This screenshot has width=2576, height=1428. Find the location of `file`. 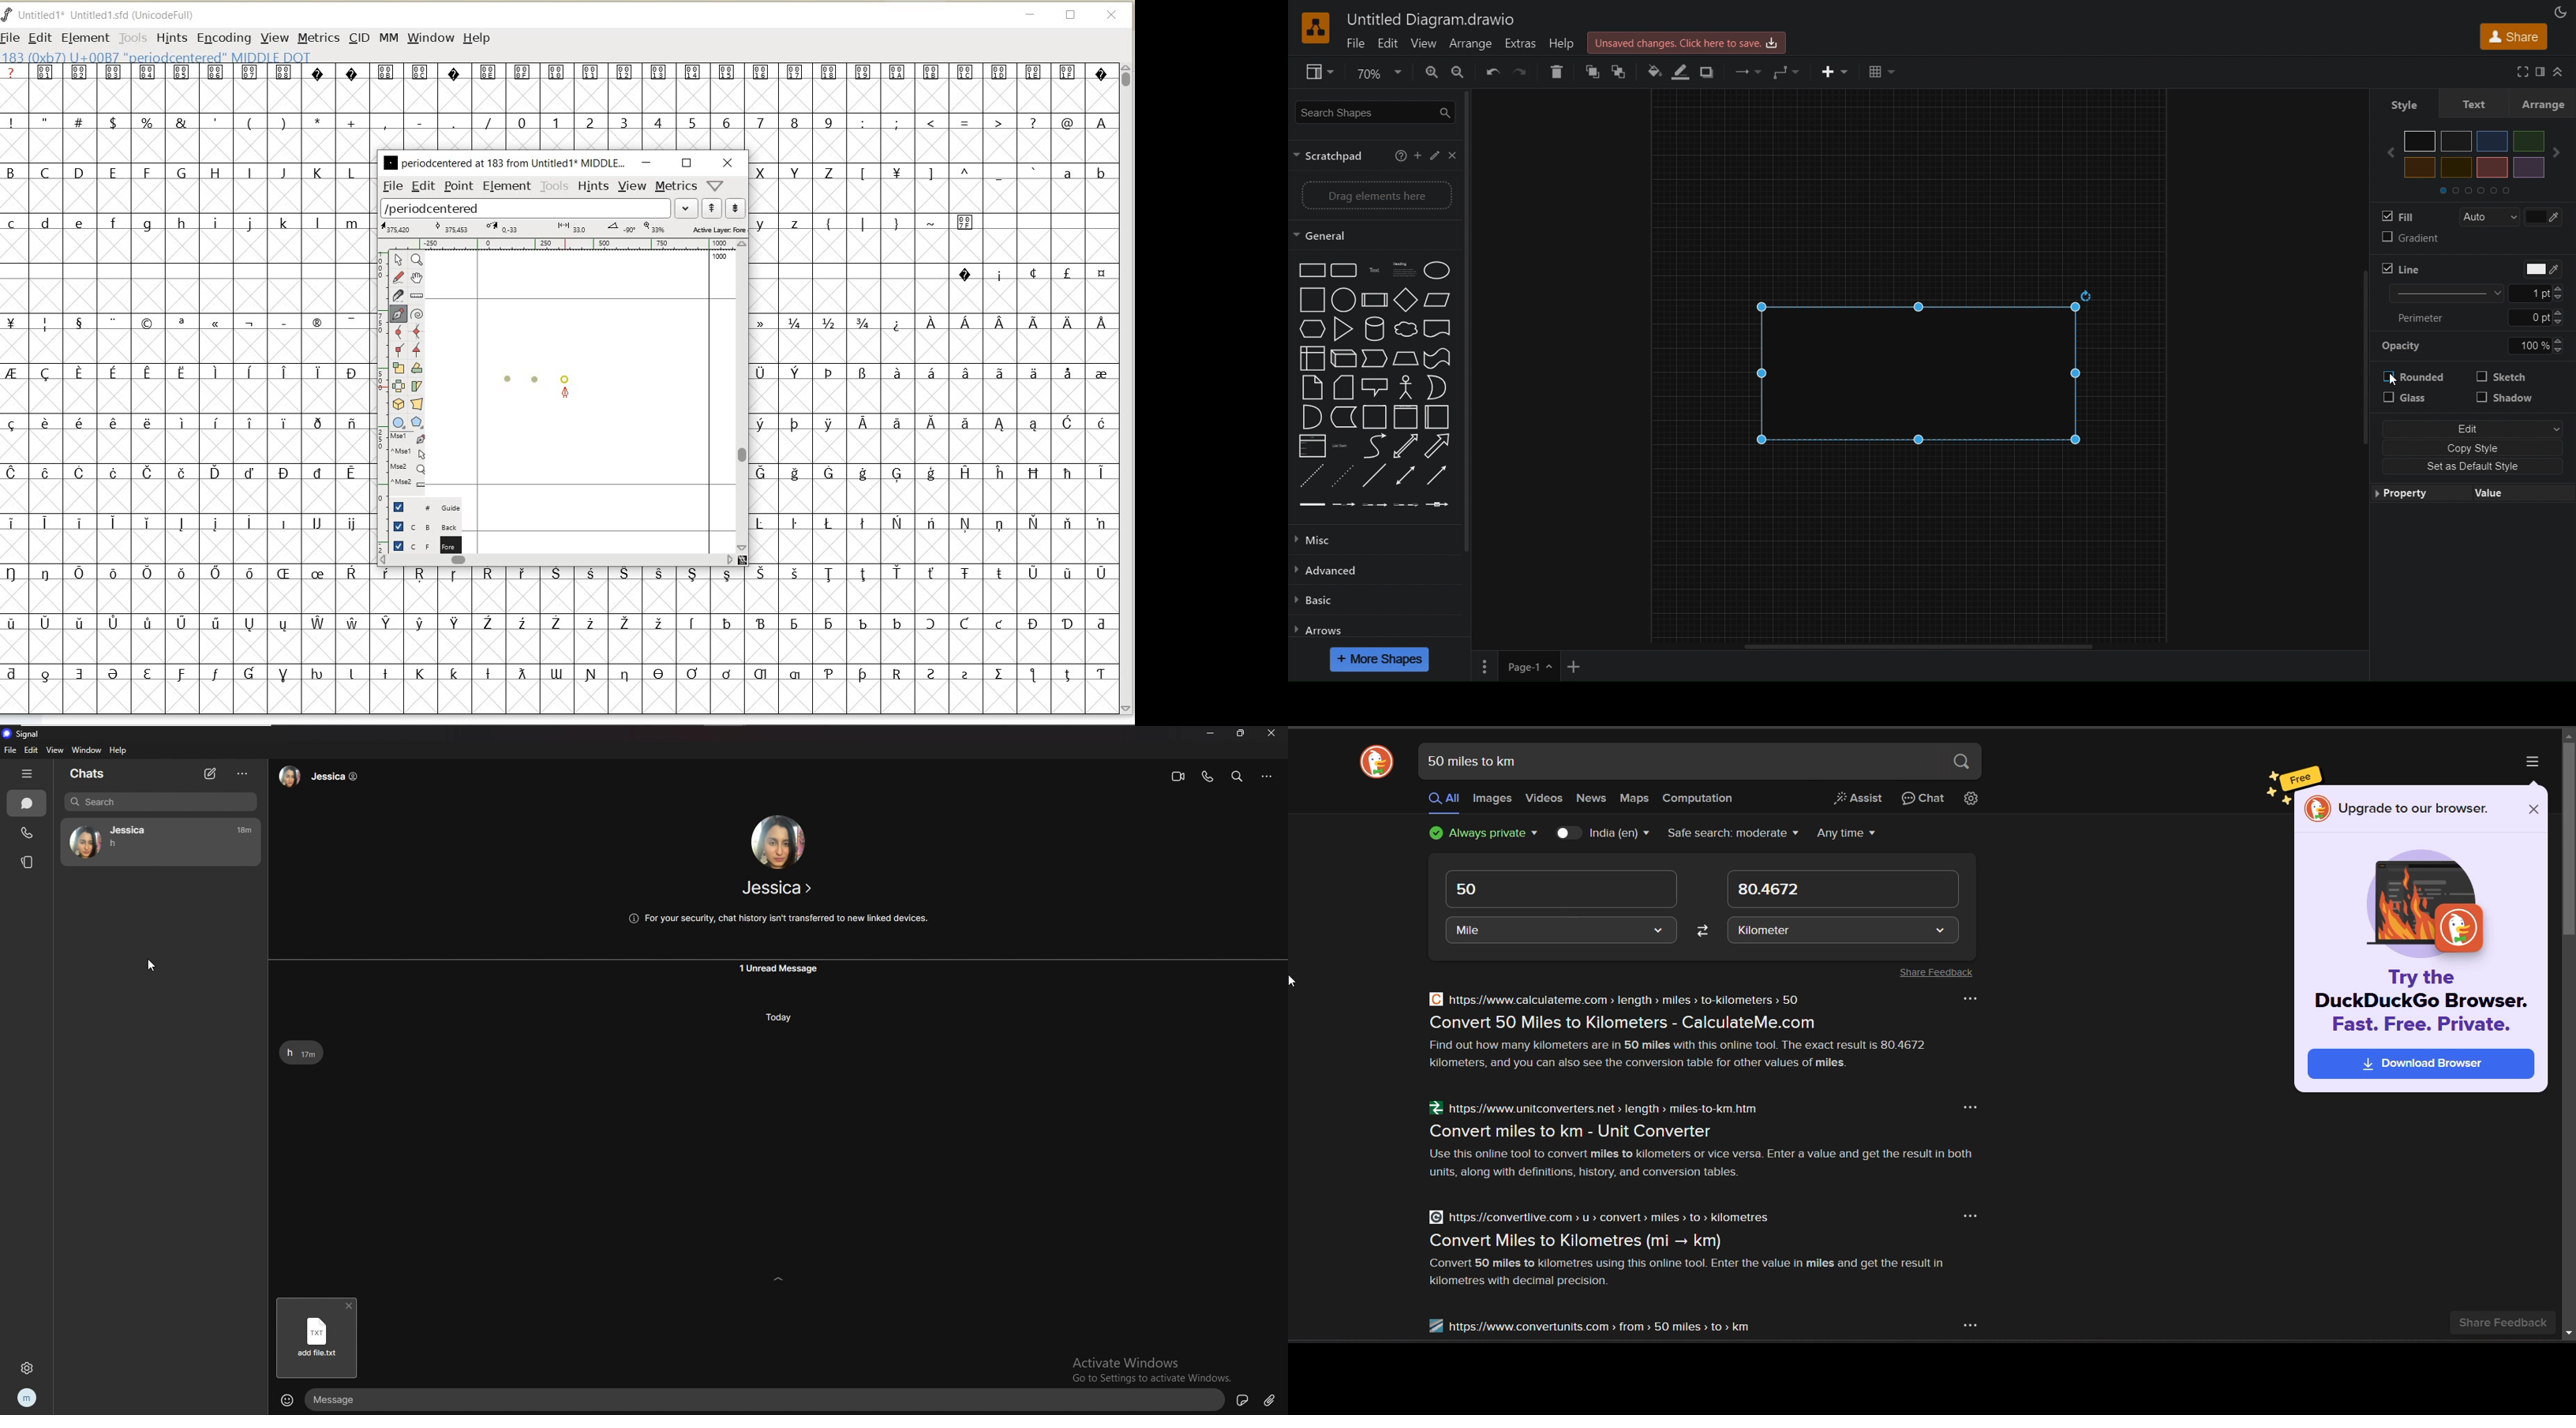

file is located at coordinates (10, 750).